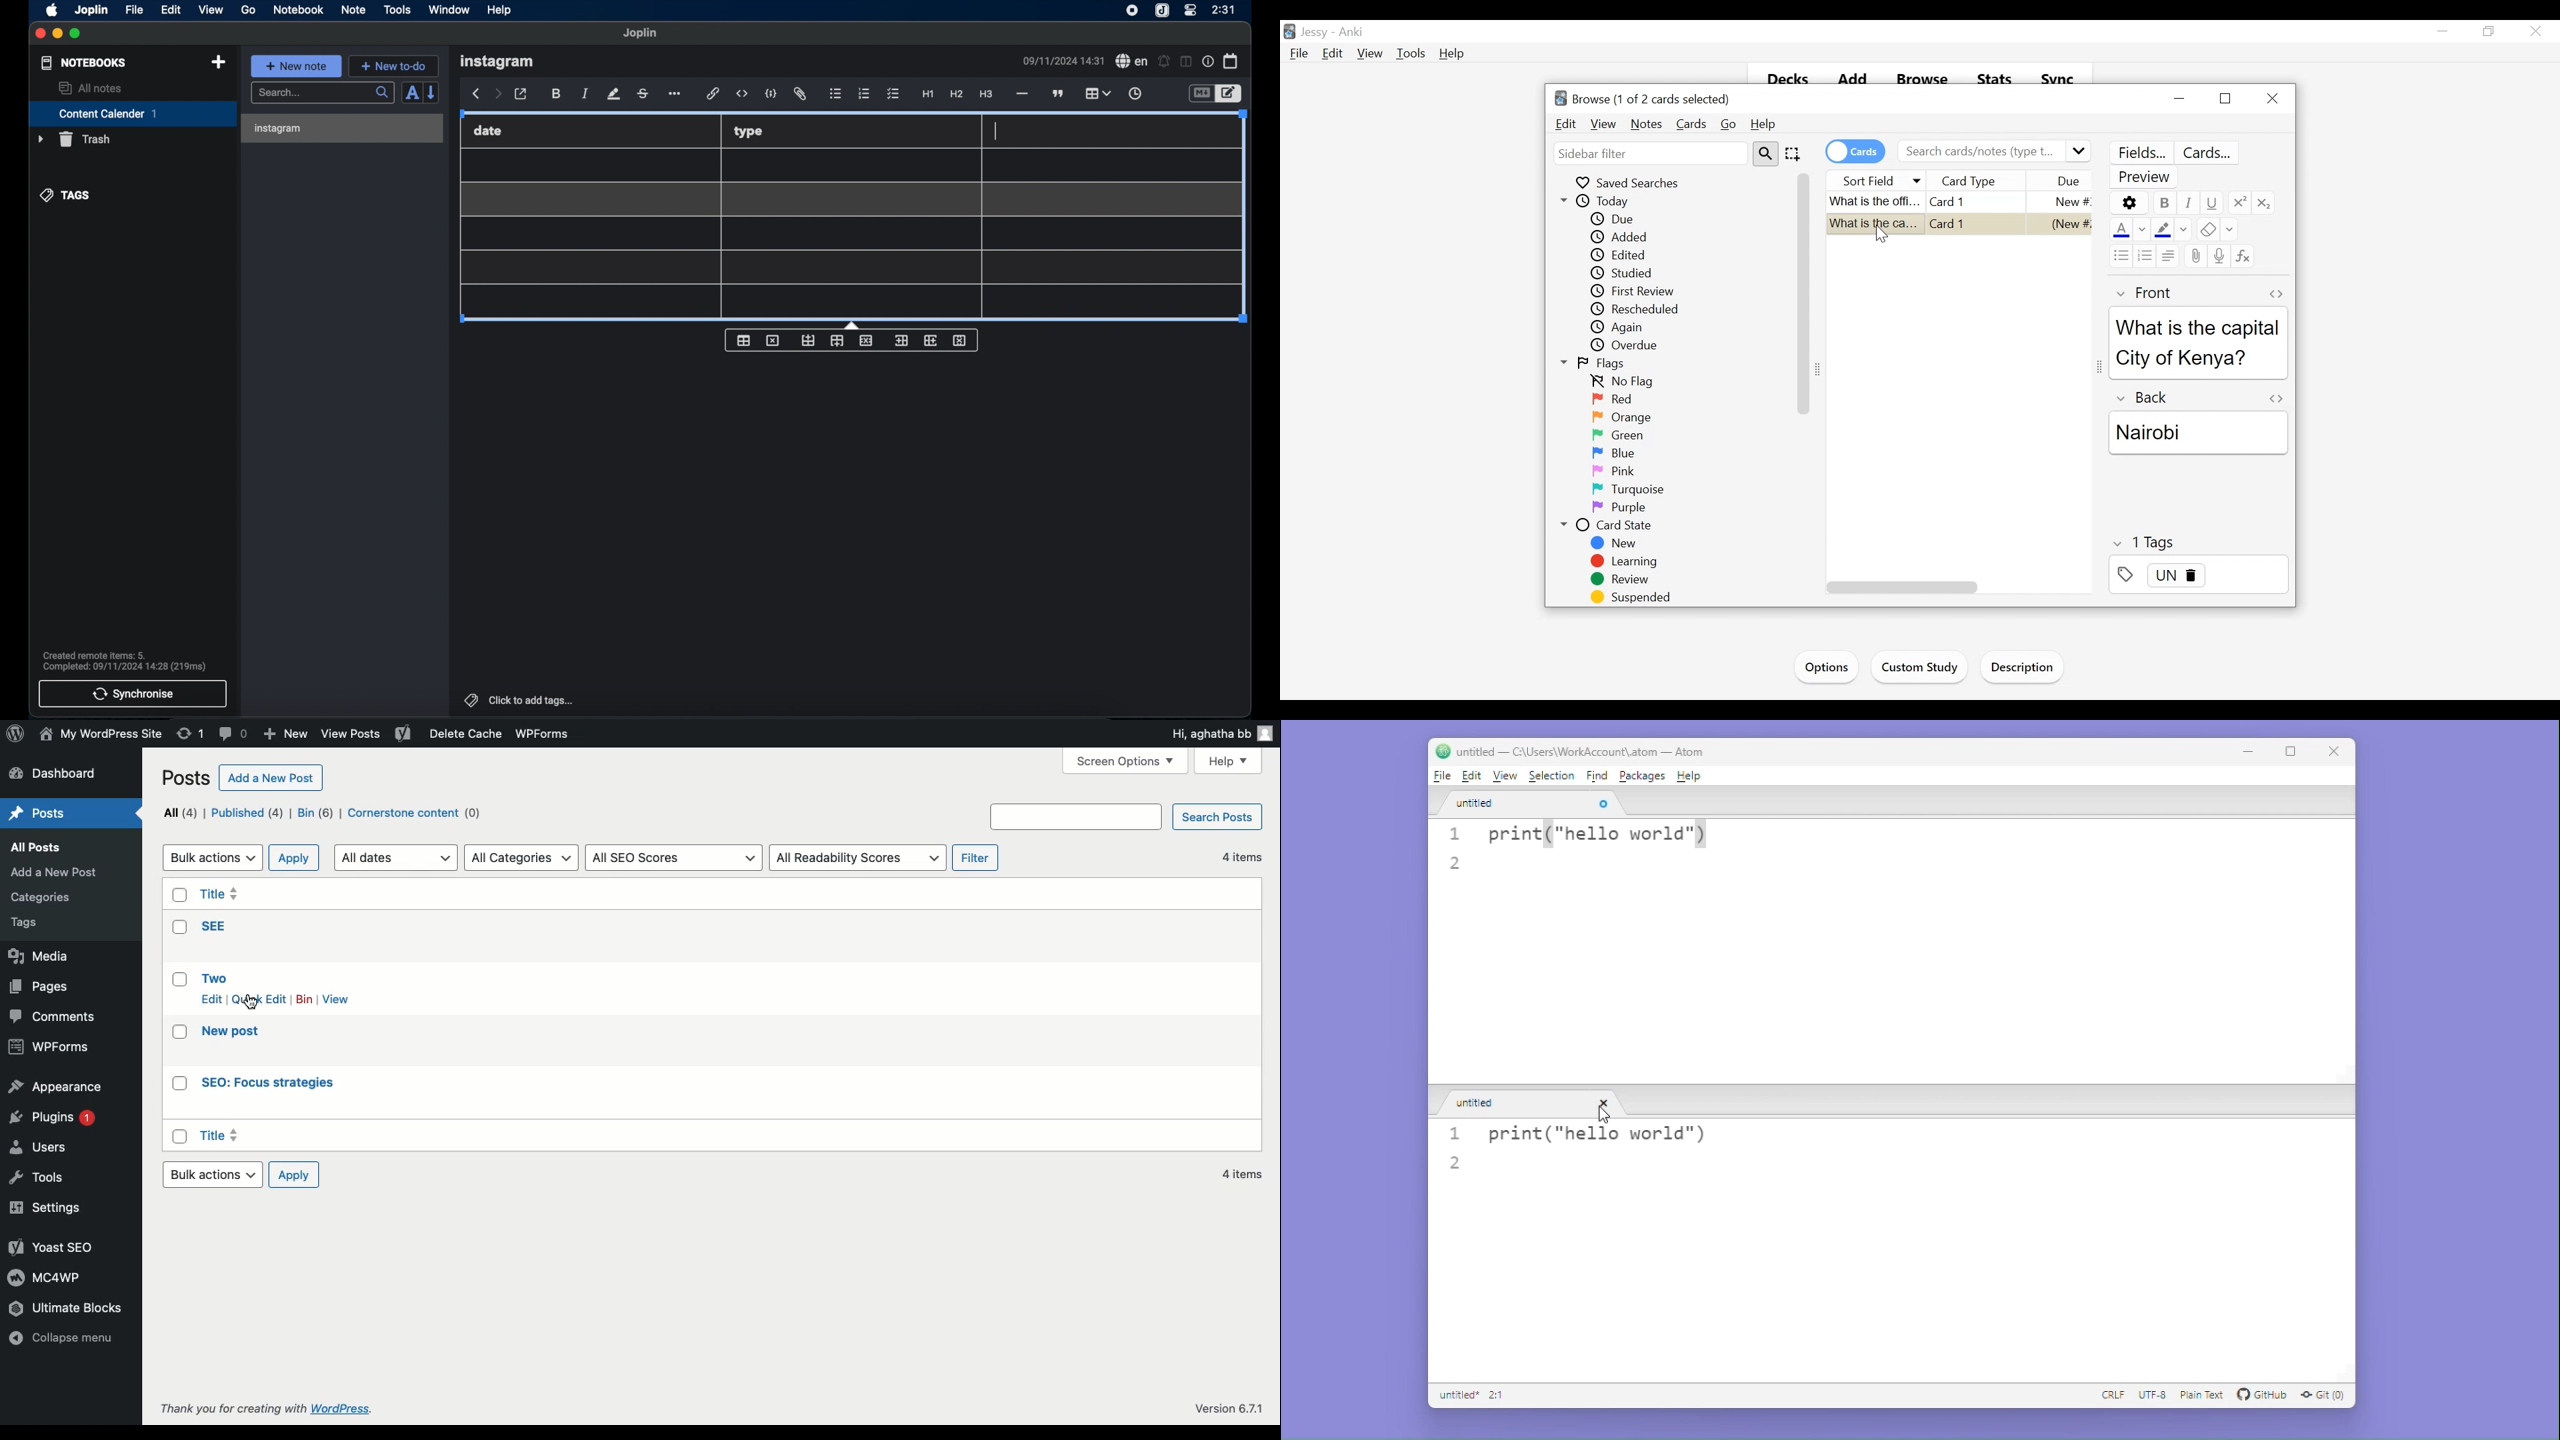 The image size is (2576, 1456). I want to click on Green, so click(1617, 435).